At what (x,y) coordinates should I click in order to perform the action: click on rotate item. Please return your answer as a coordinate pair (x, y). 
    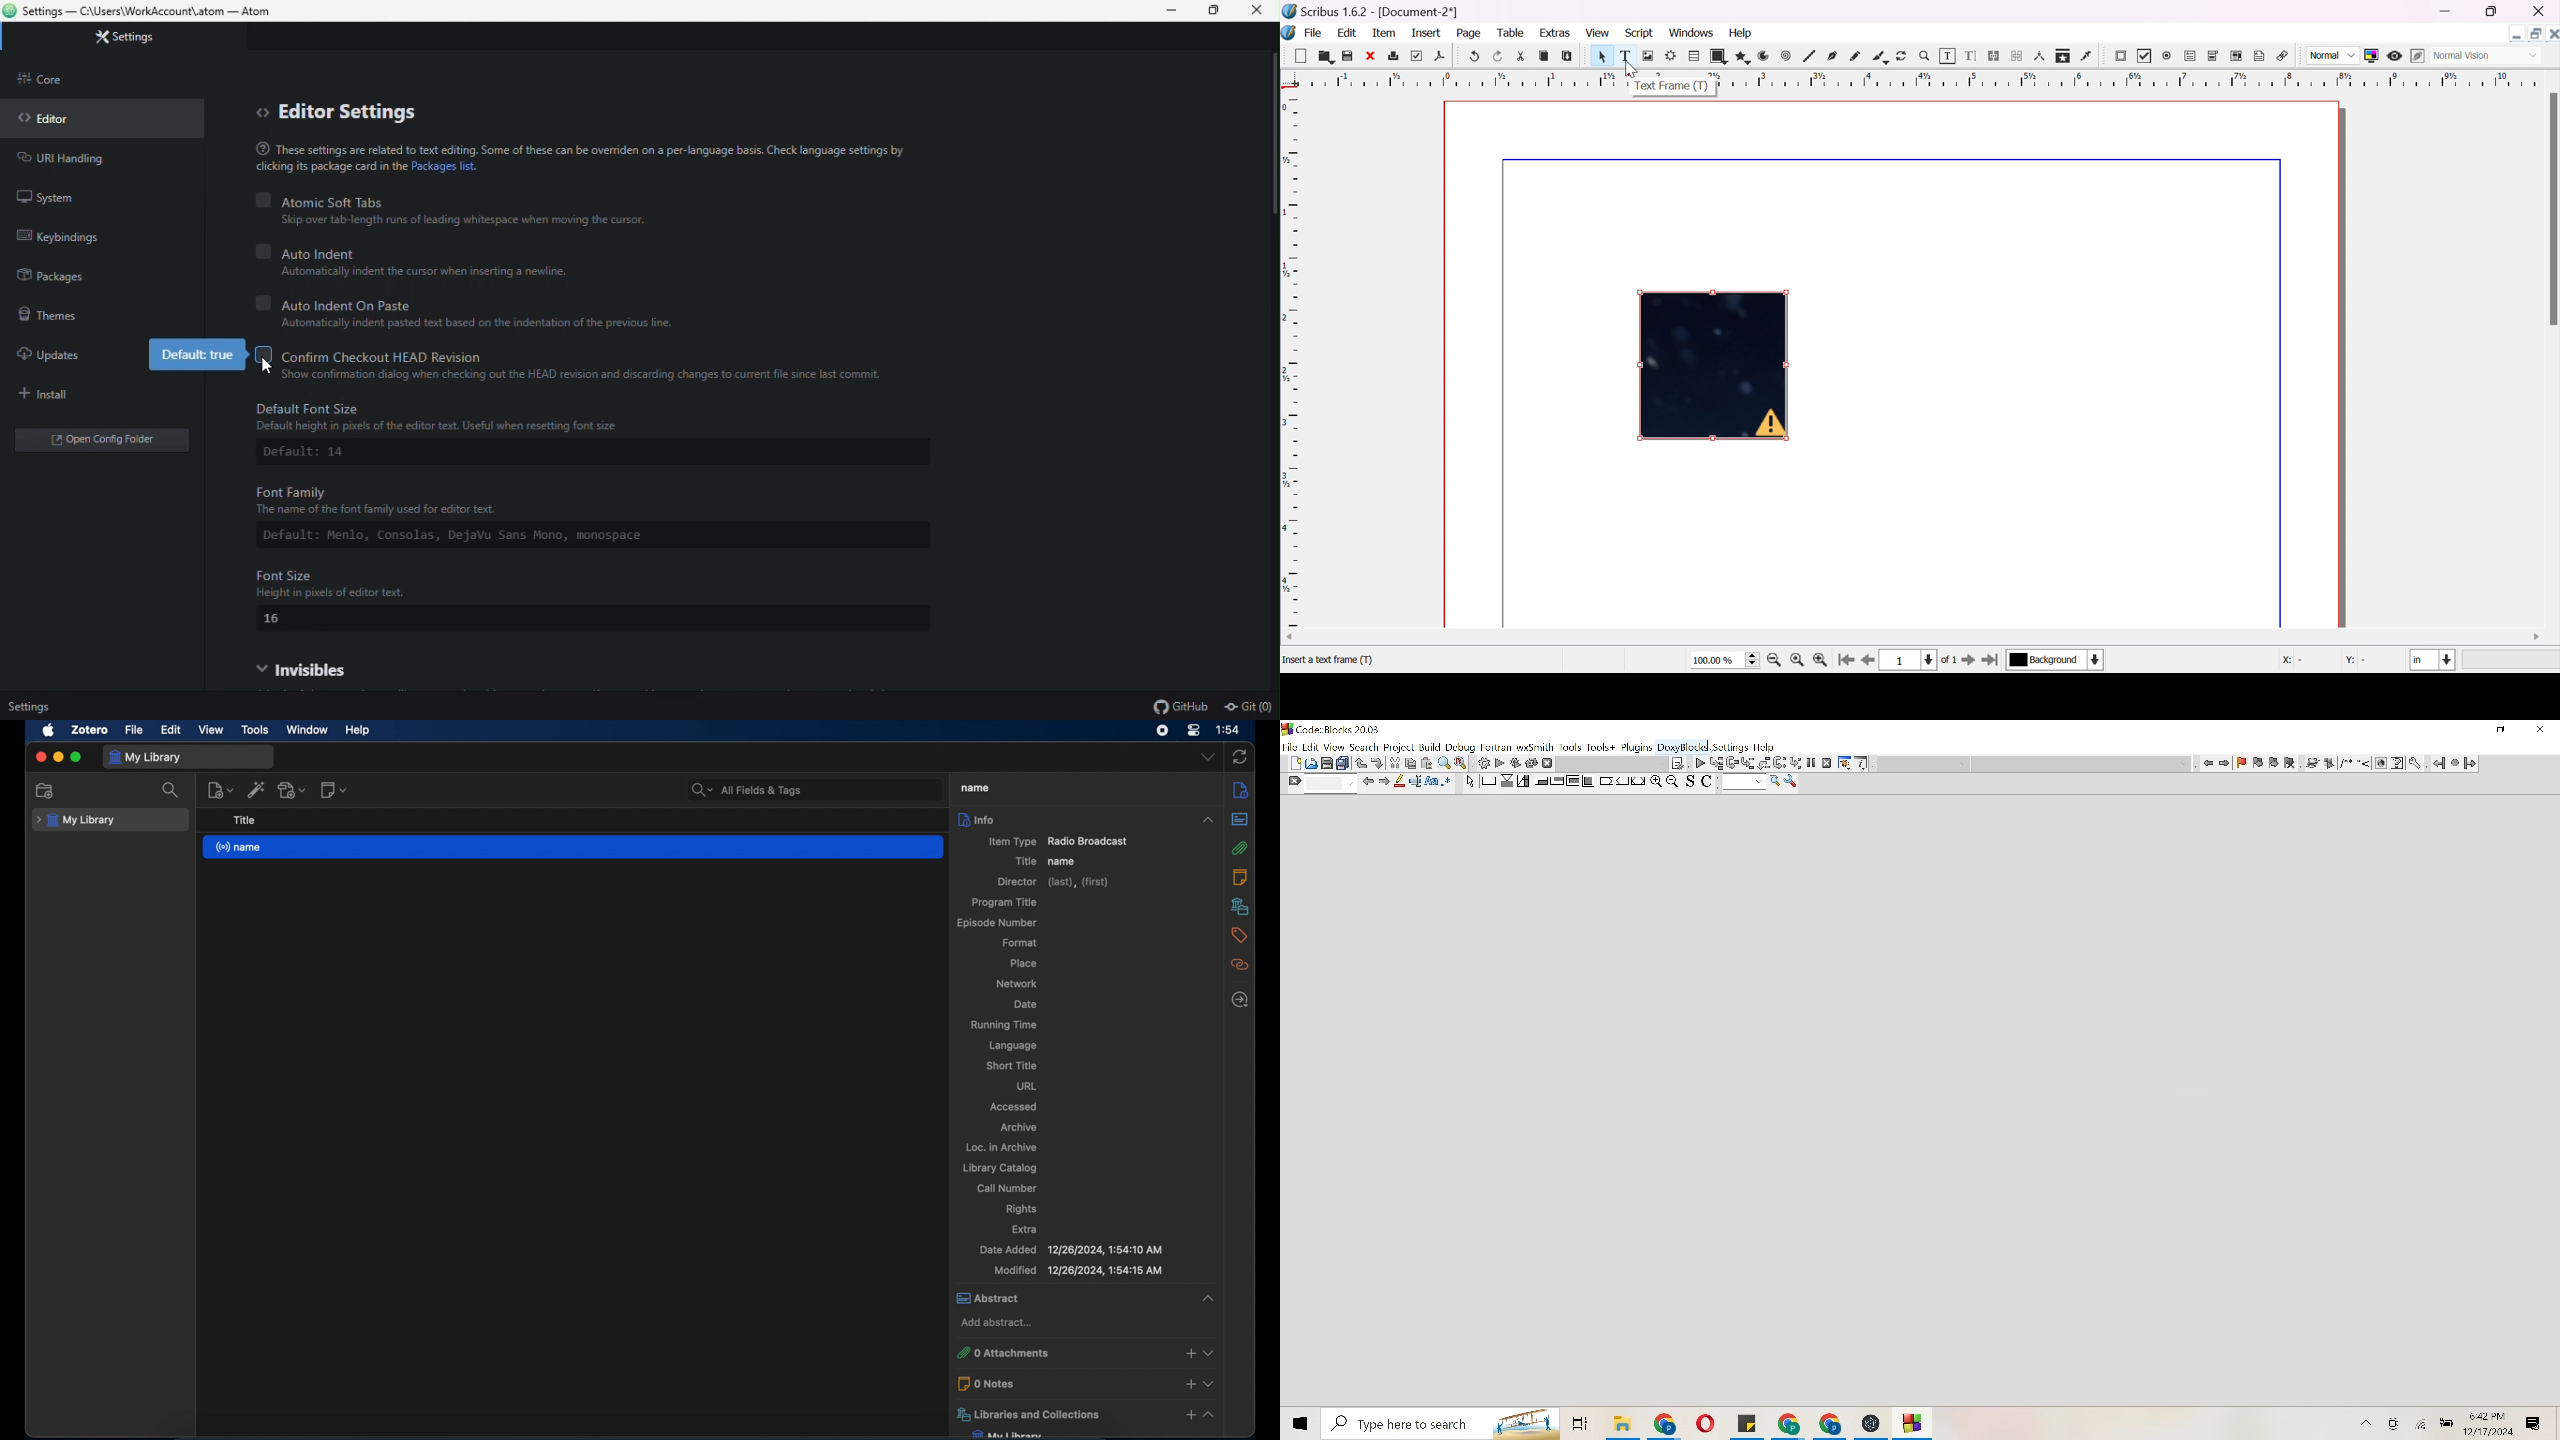
    Looking at the image, I should click on (1903, 55).